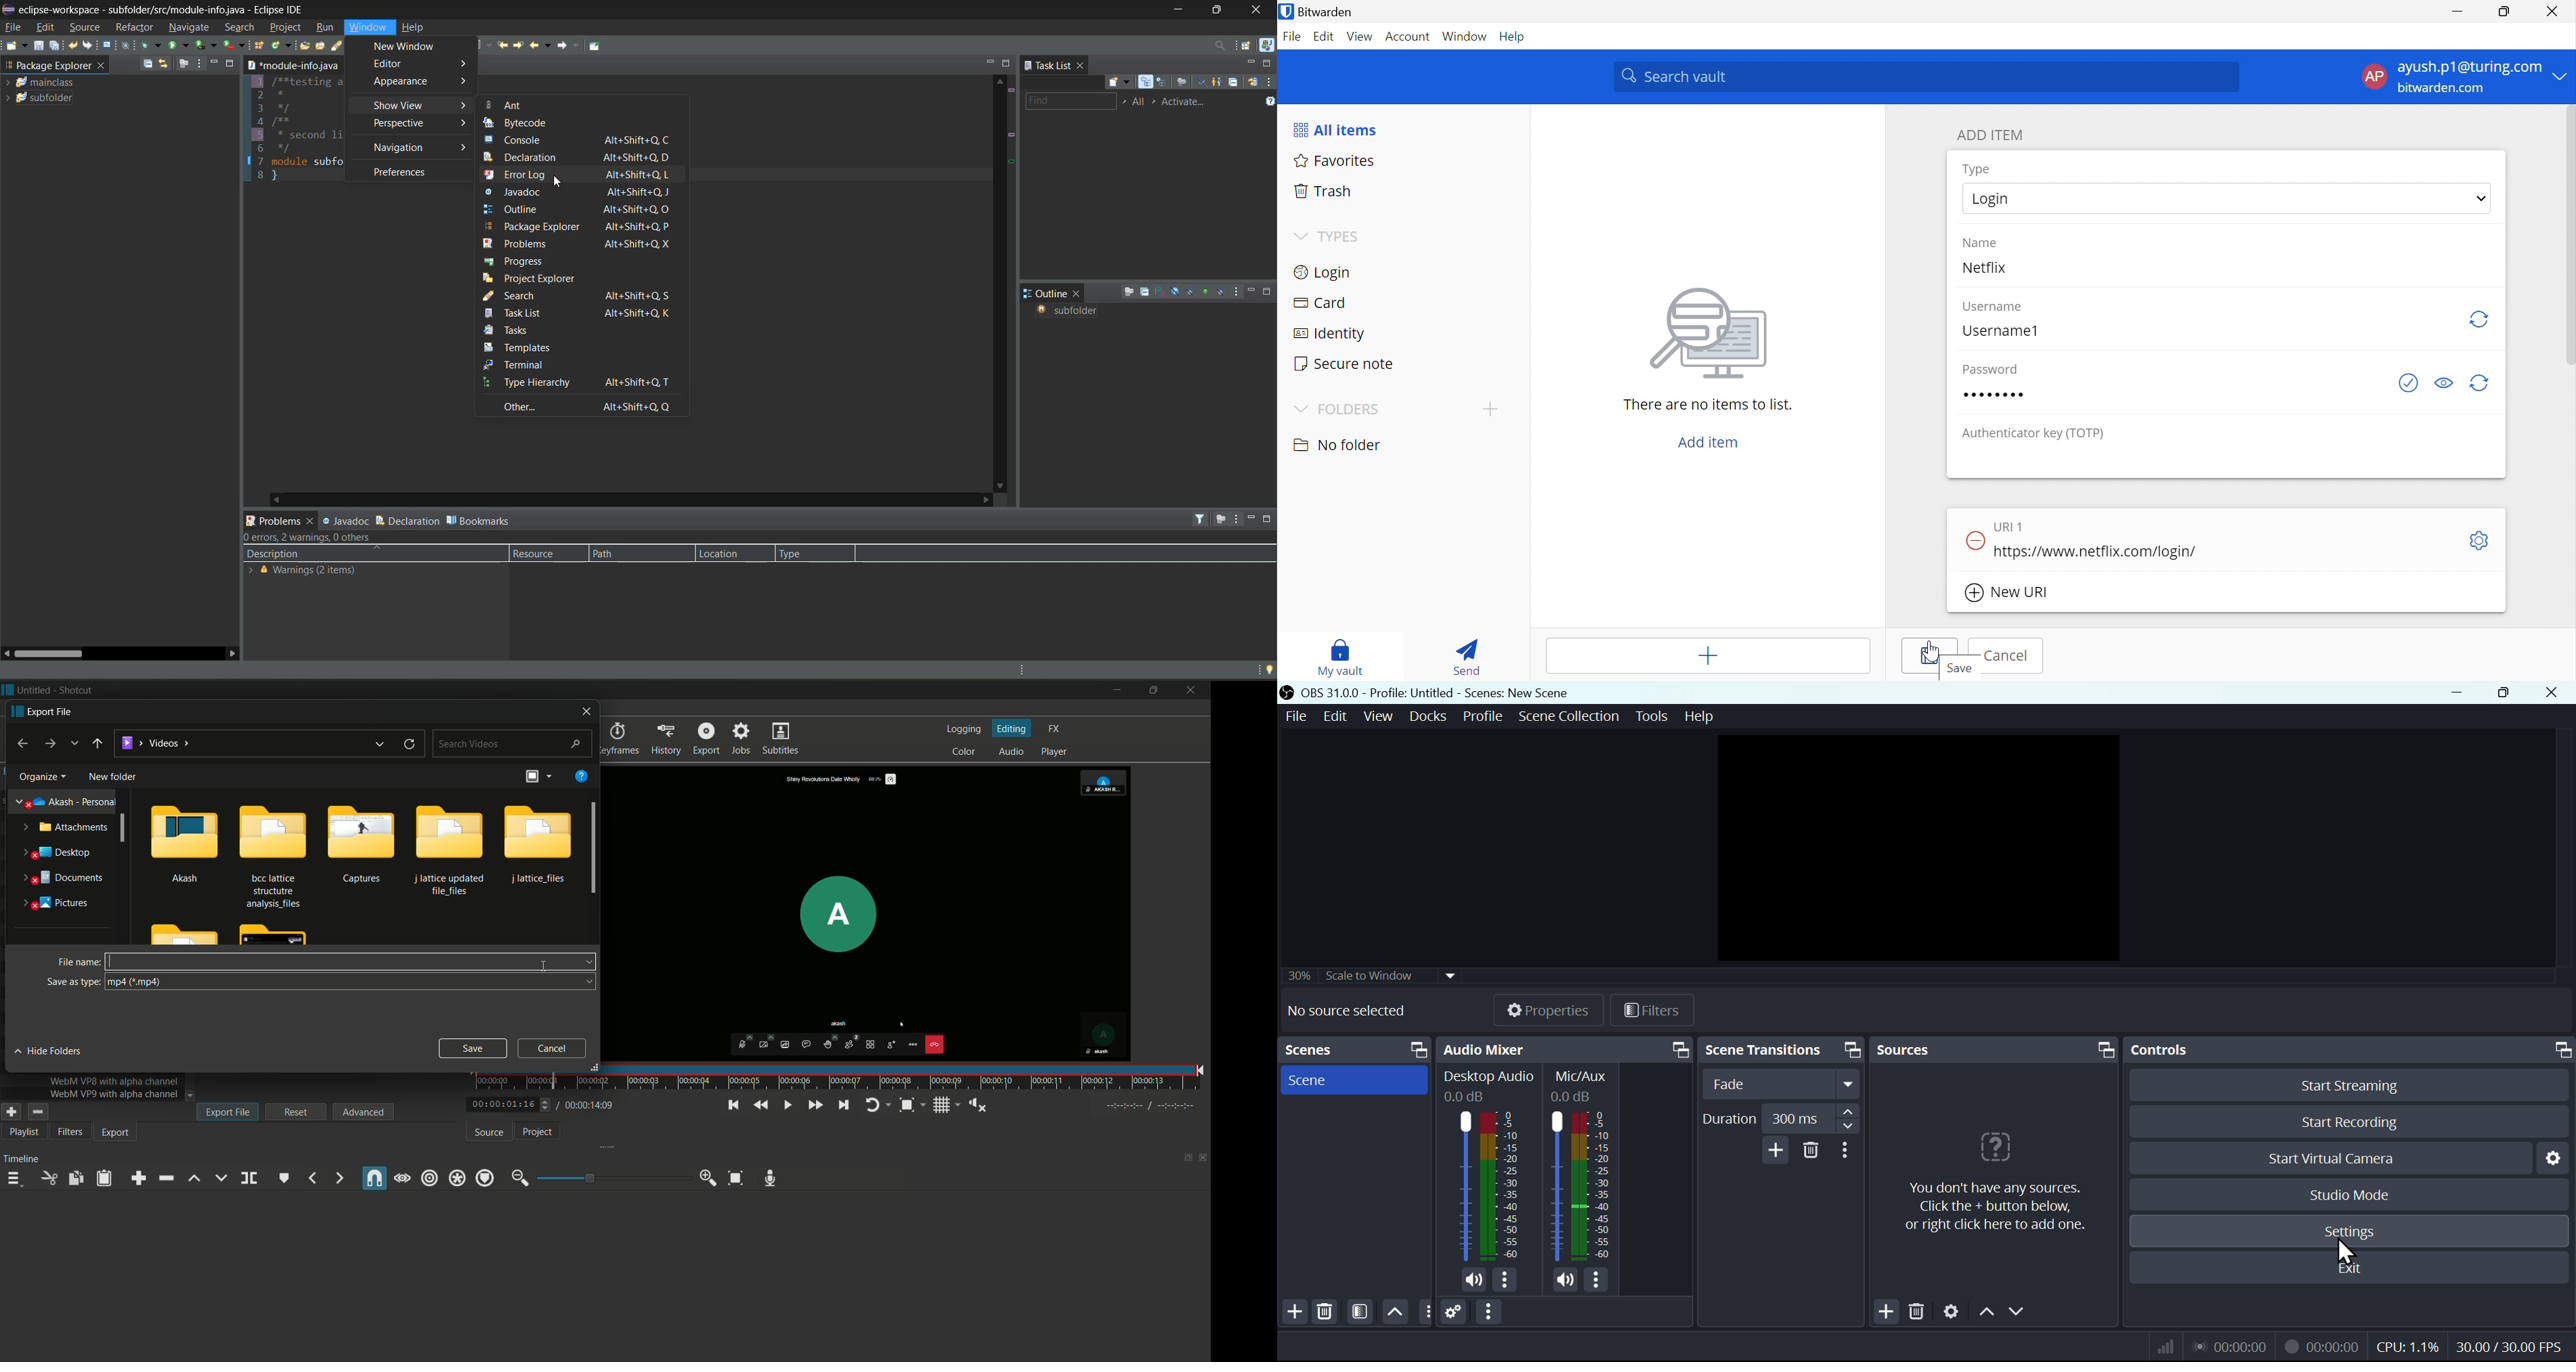 The height and width of the screenshot is (1372, 2576). I want to click on synchronize changed, so click(1254, 82).